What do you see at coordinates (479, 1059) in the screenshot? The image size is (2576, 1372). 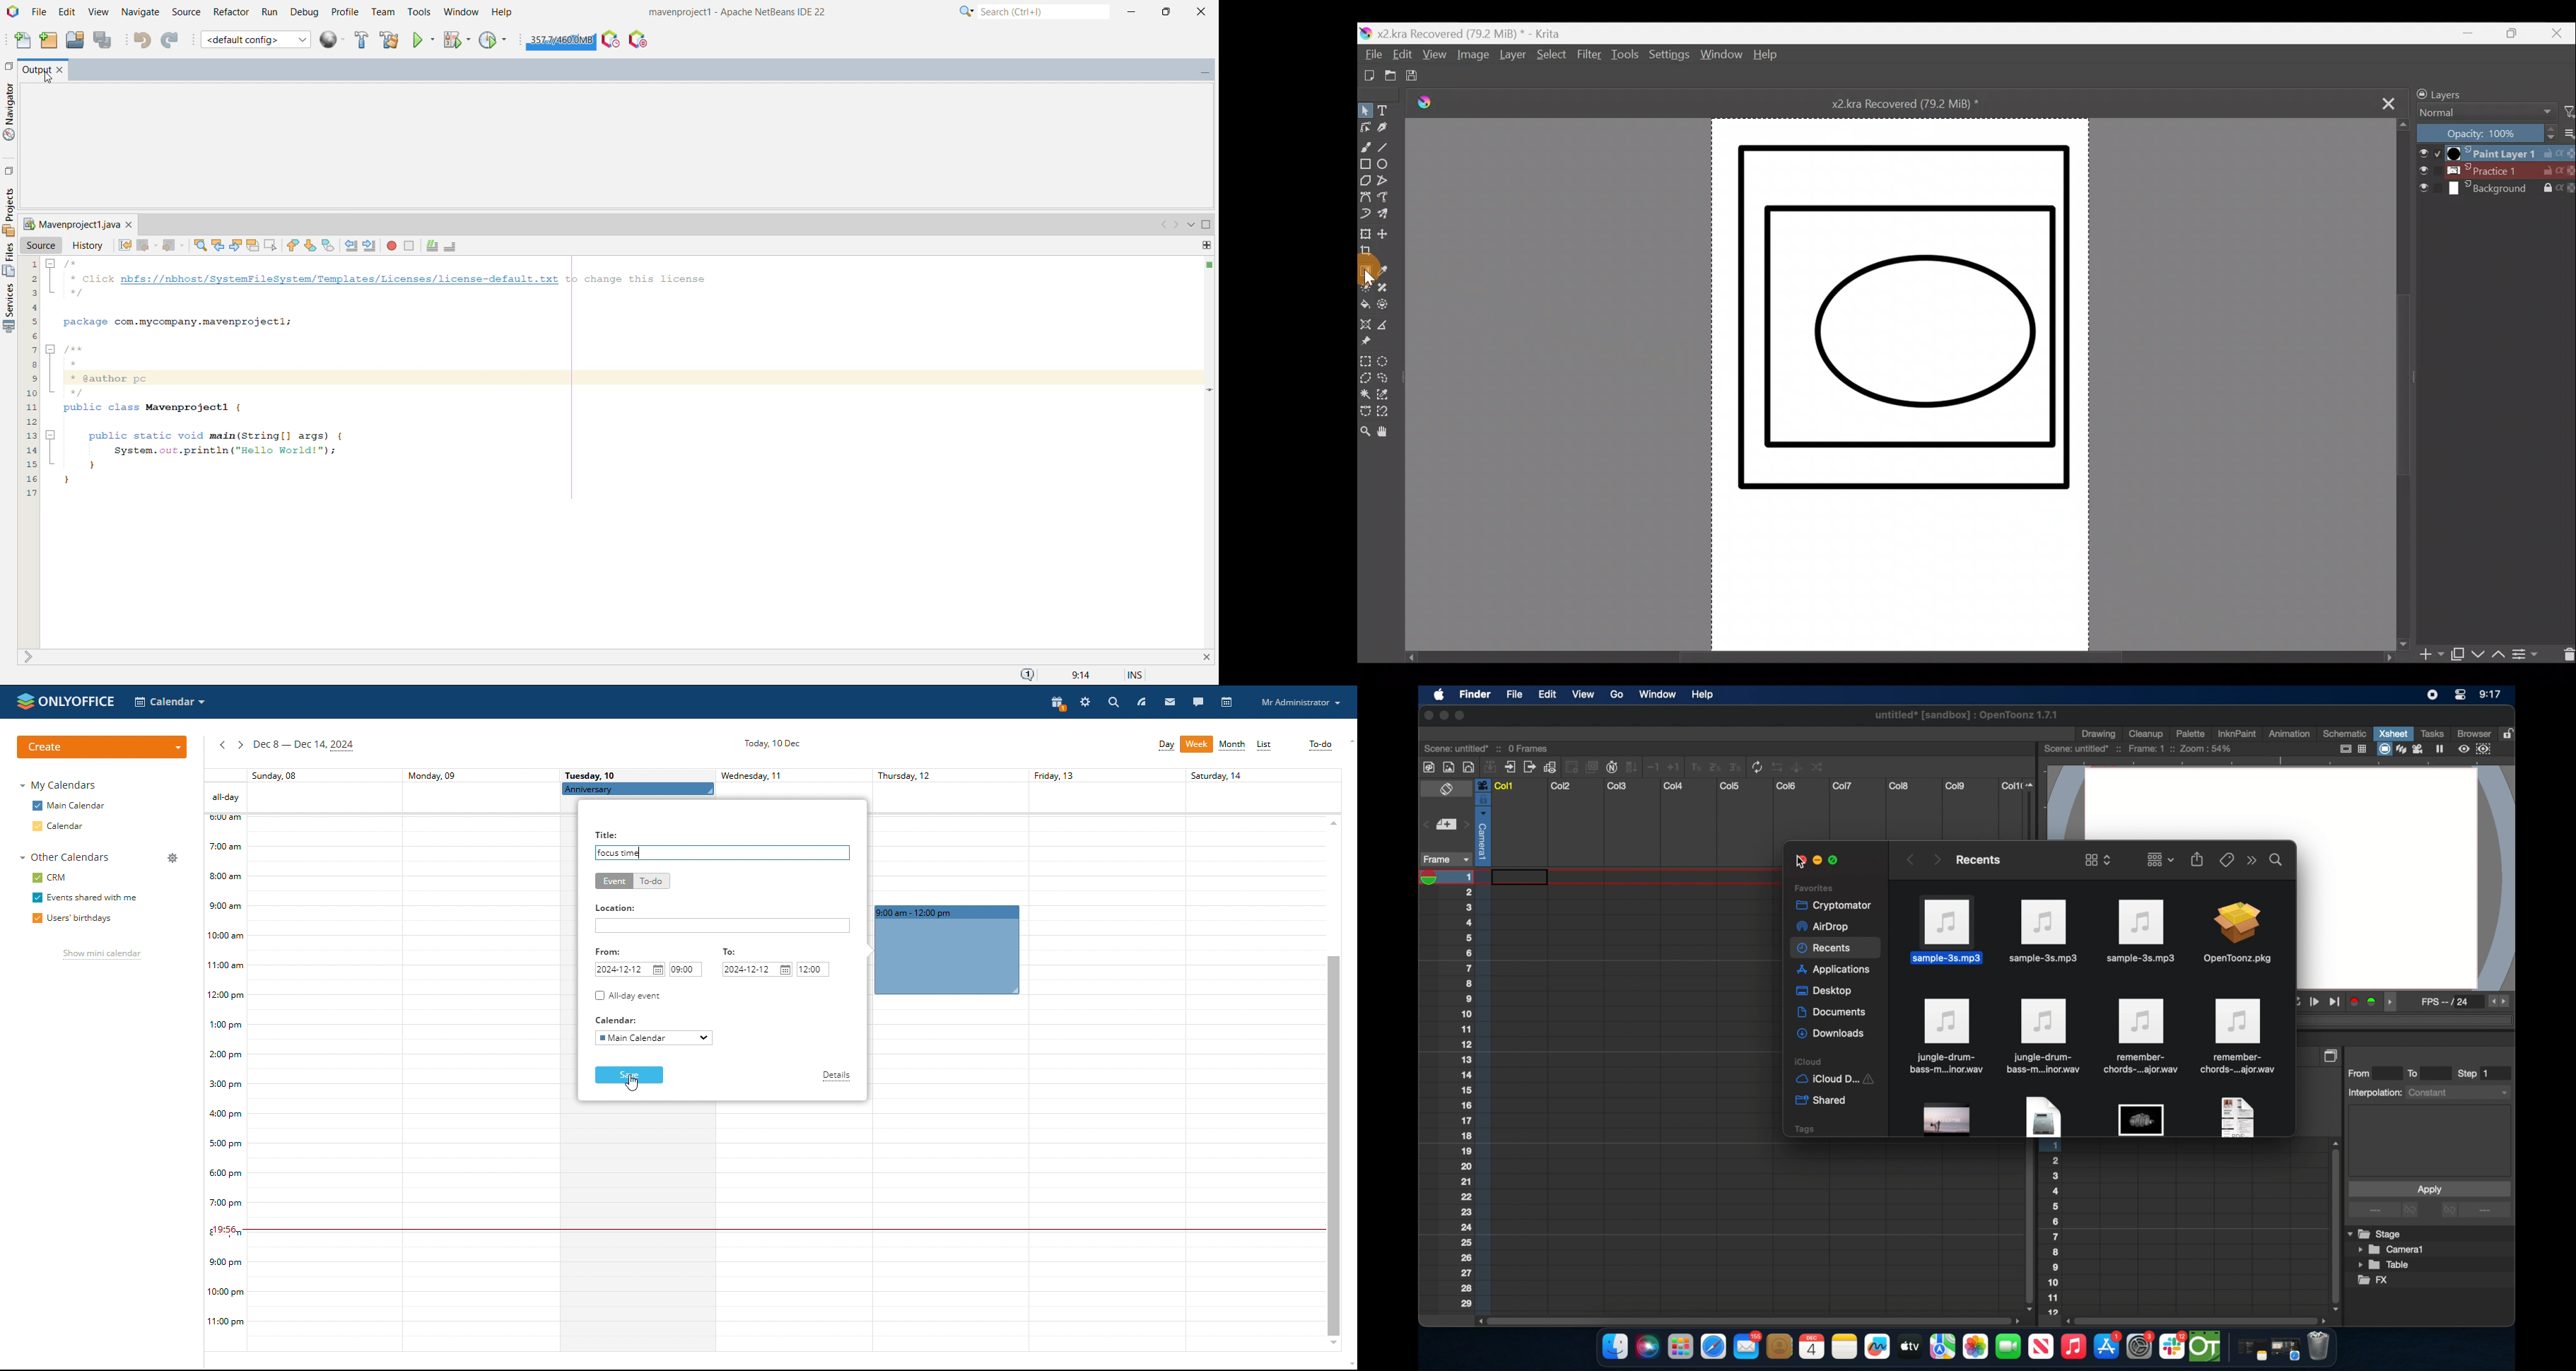 I see `monday` at bounding box center [479, 1059].